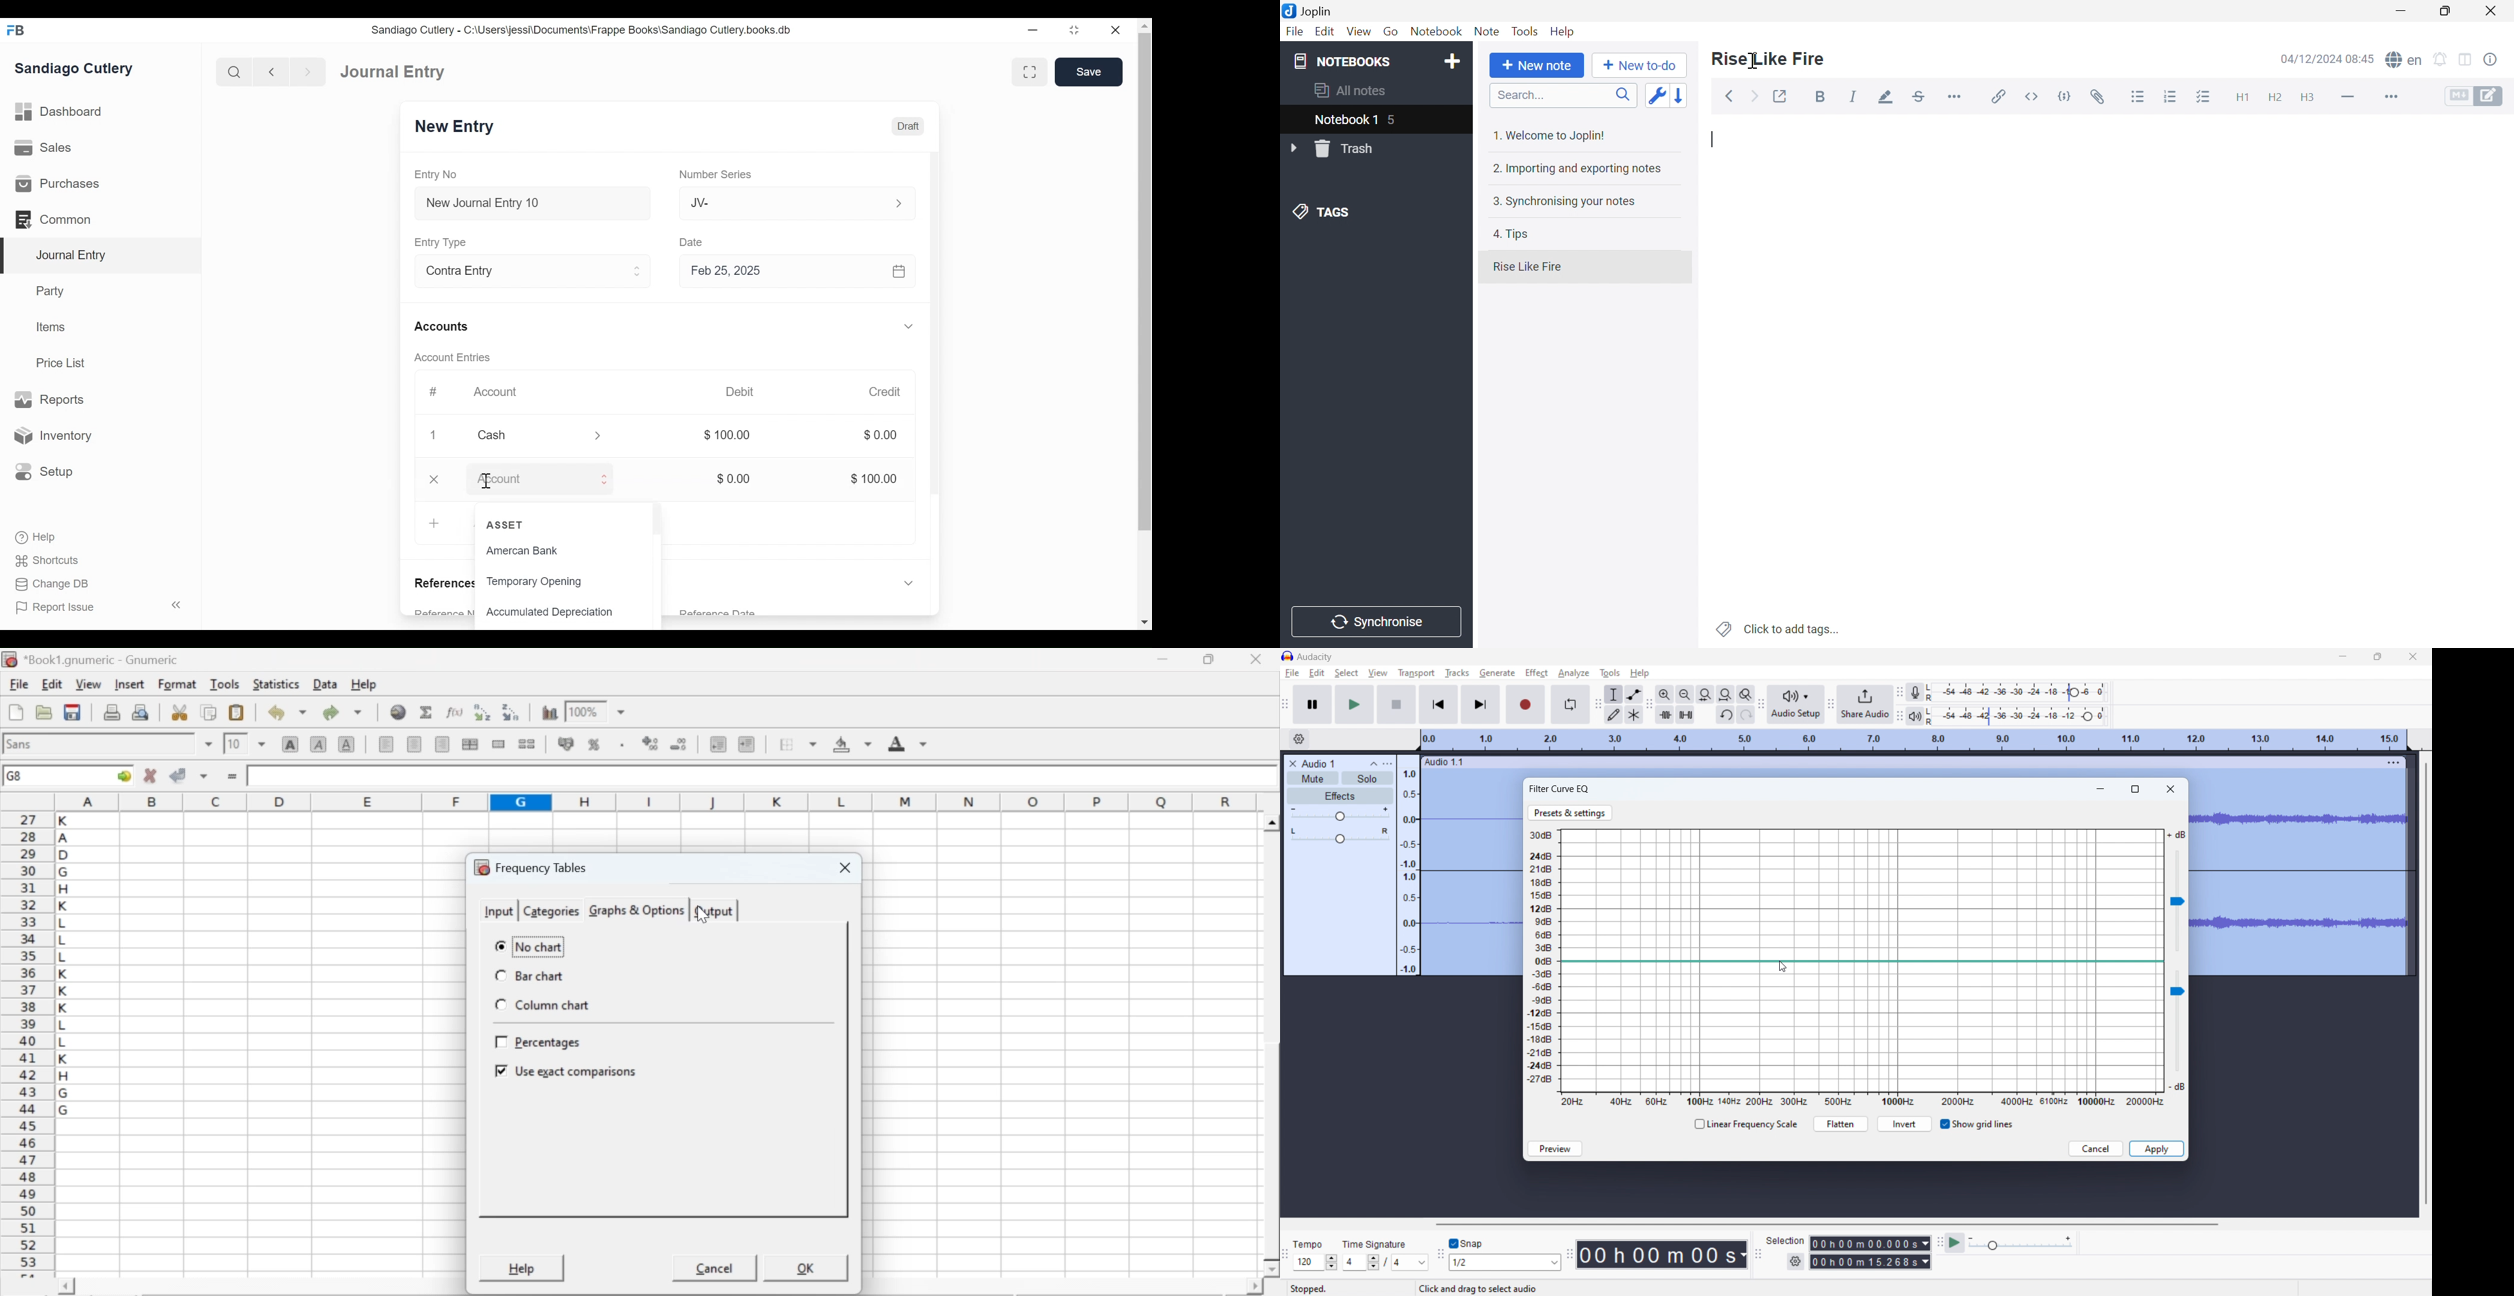  What do you see at coordinates (1609, 673) in the screenshot?
I see `tools` at bounding box center [1609, 673].